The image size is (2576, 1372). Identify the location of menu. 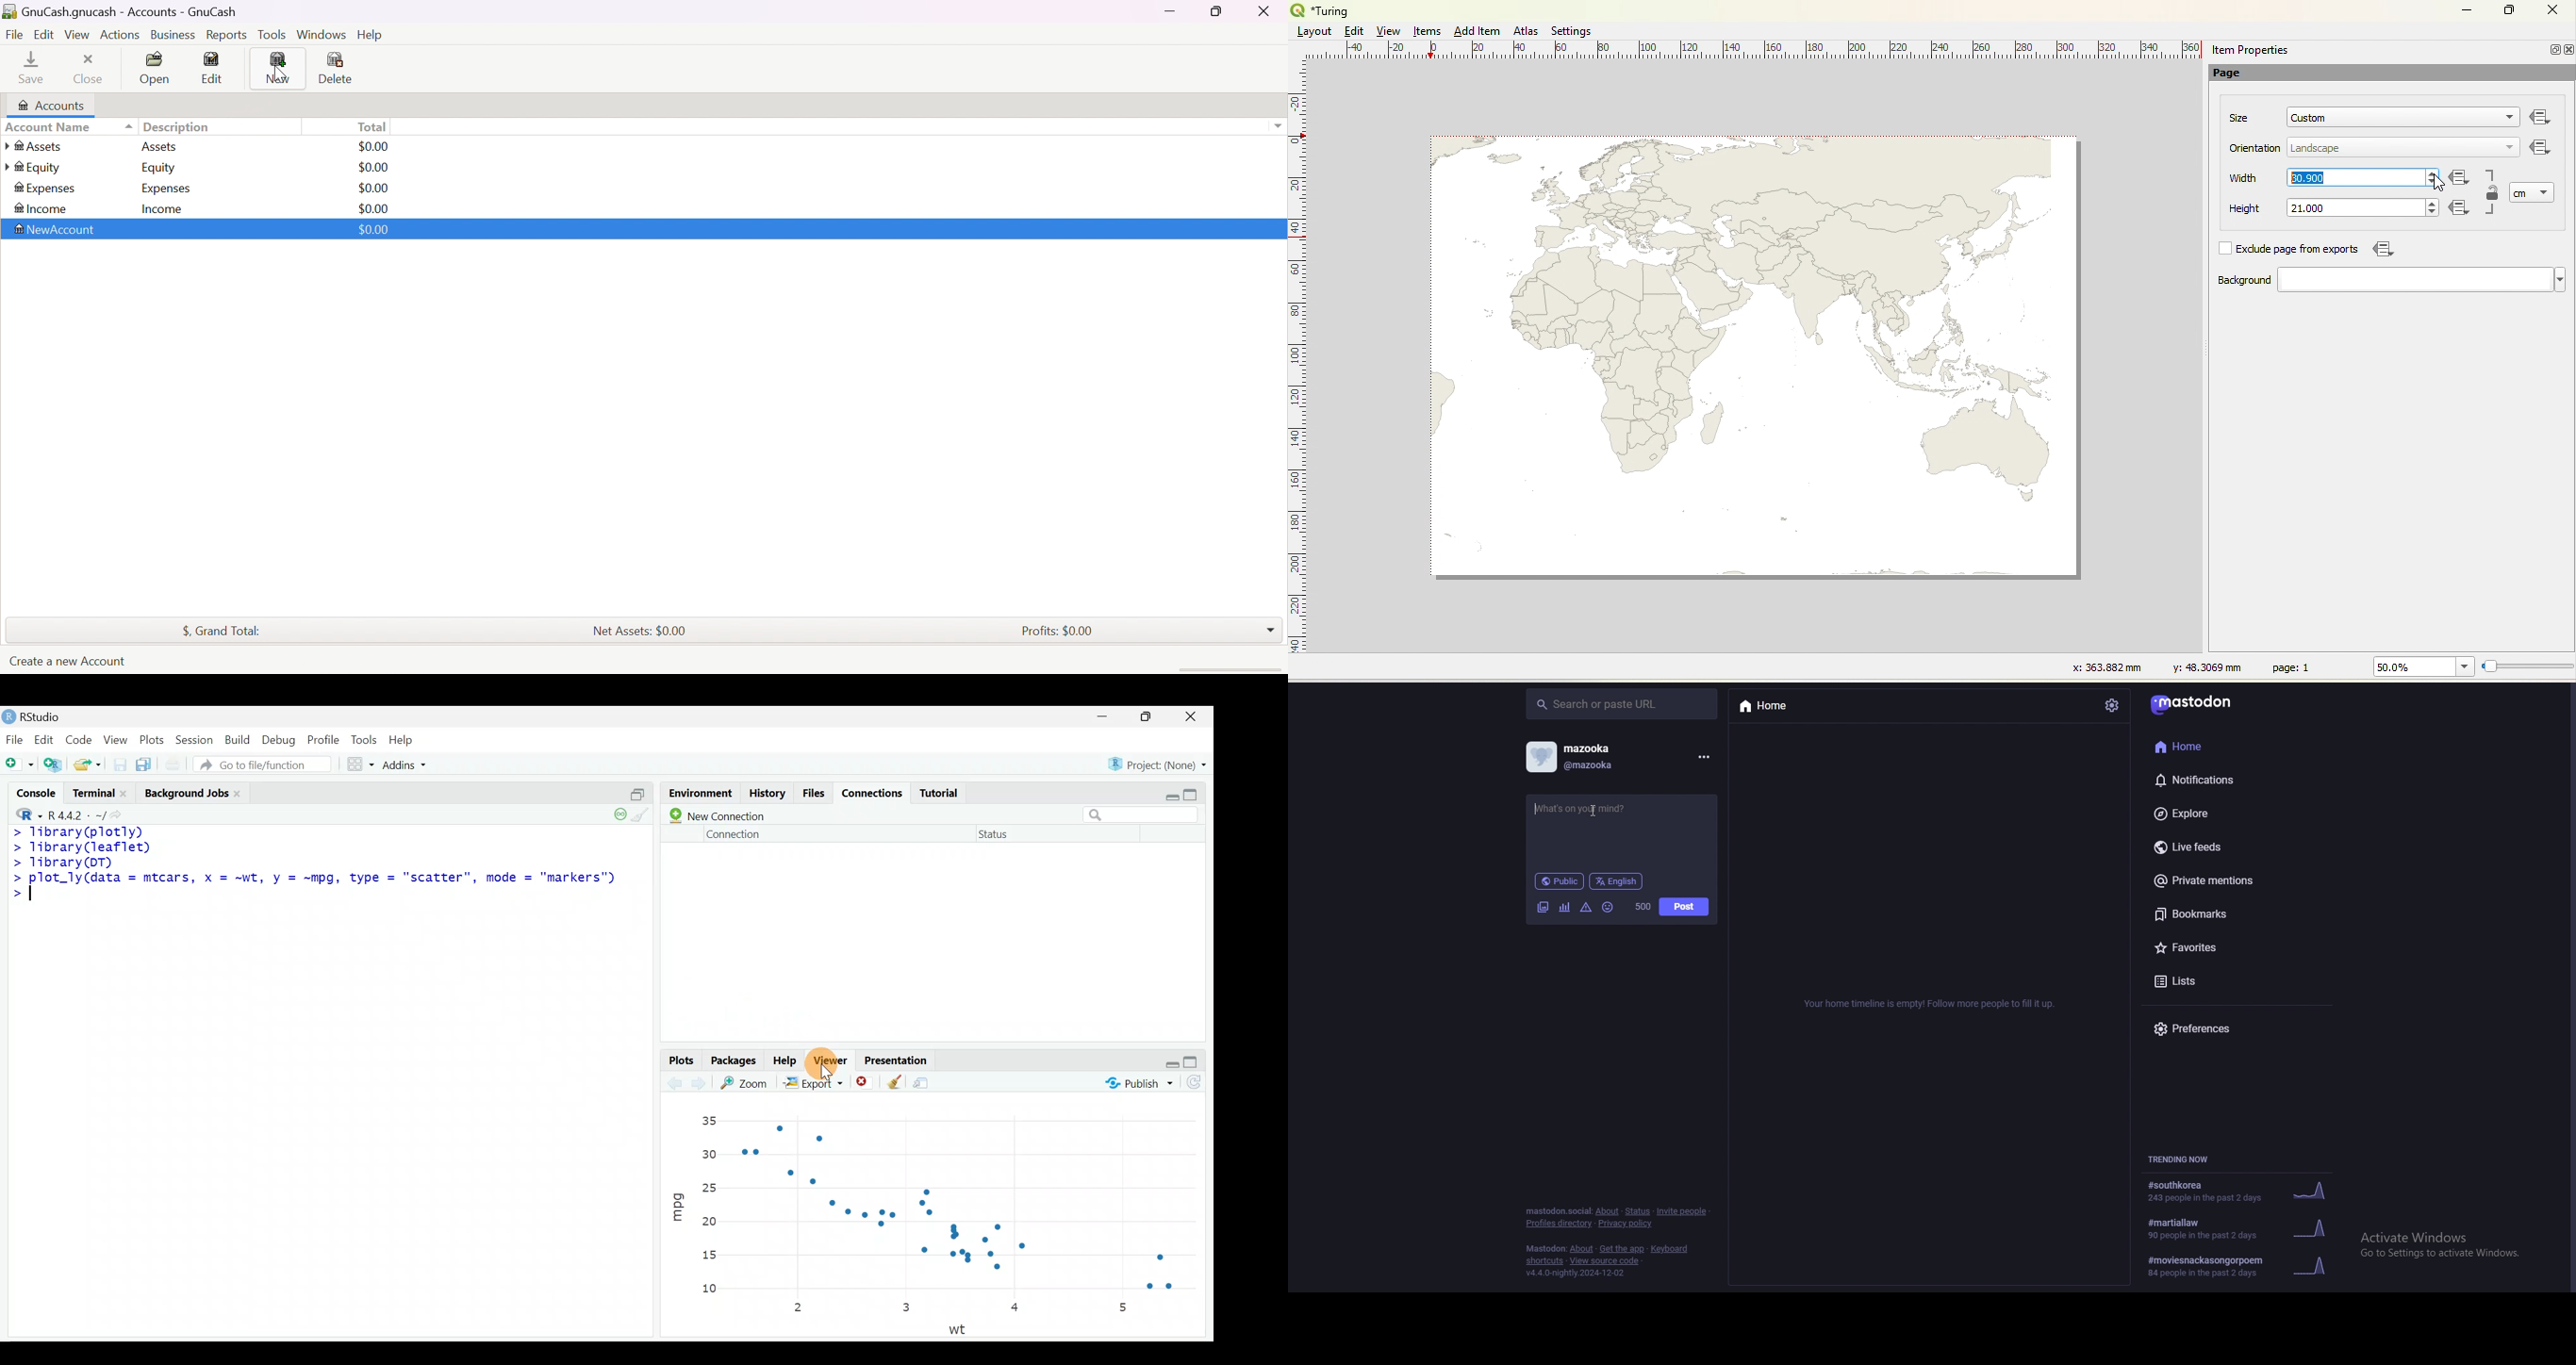
(1704, 757).